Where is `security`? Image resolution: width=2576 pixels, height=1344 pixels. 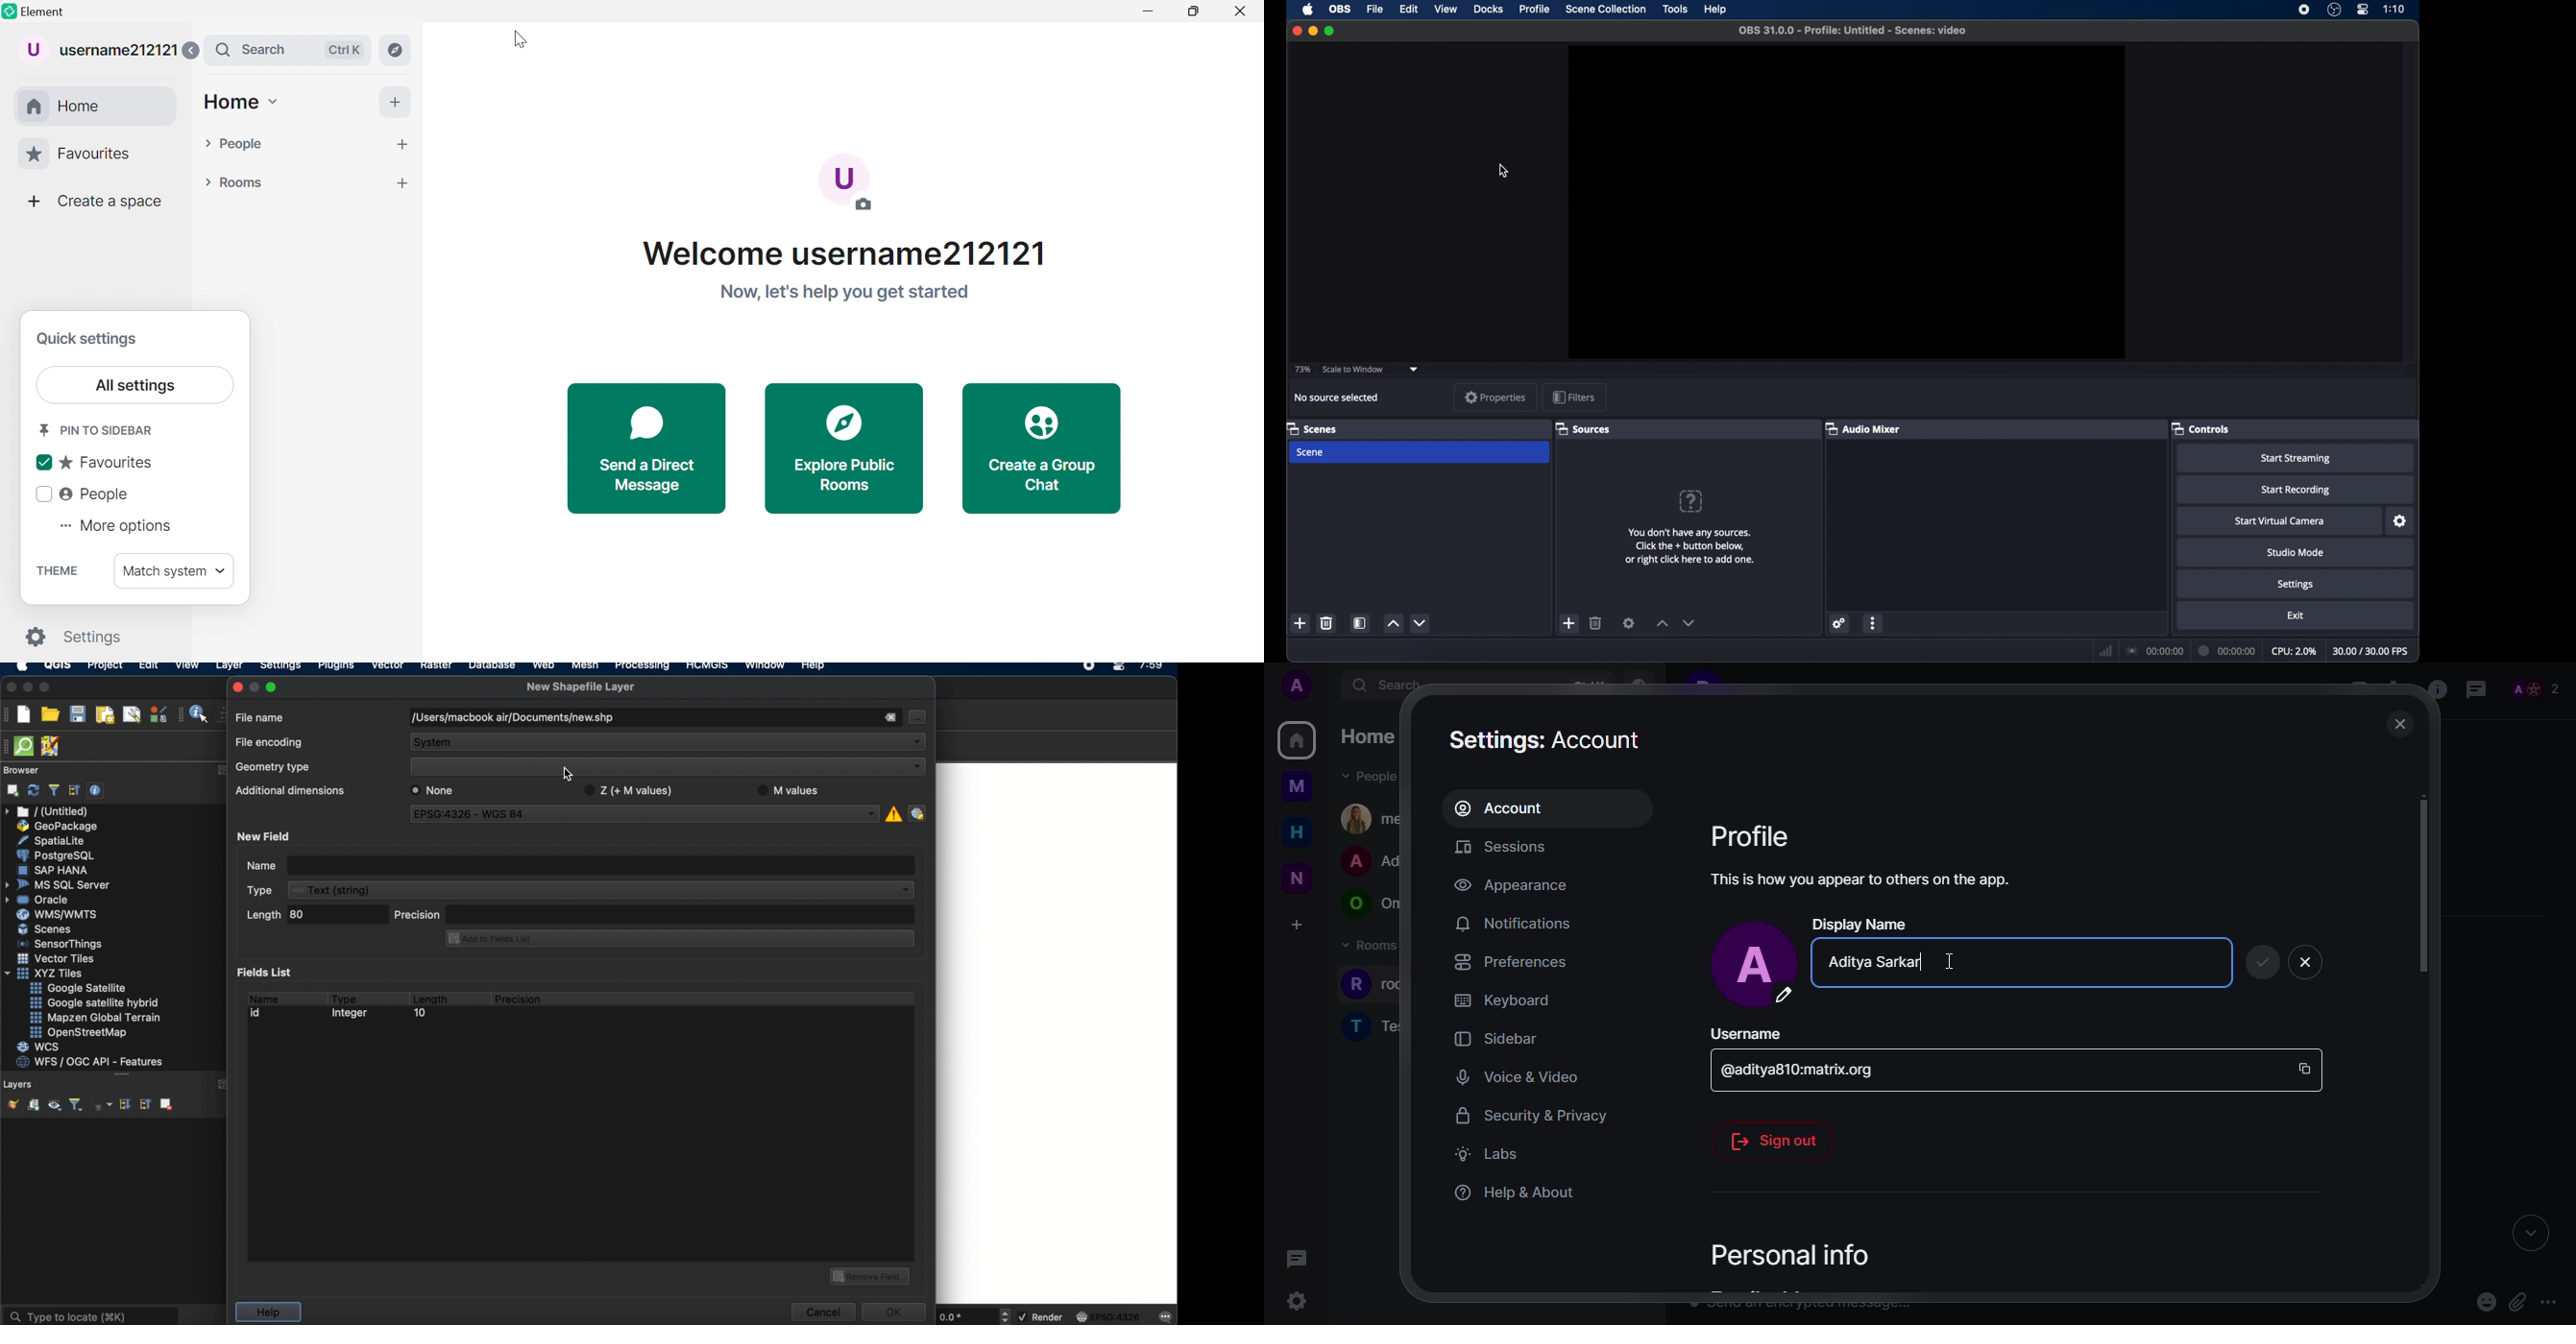
security is located at coordinates (1531, 1115).